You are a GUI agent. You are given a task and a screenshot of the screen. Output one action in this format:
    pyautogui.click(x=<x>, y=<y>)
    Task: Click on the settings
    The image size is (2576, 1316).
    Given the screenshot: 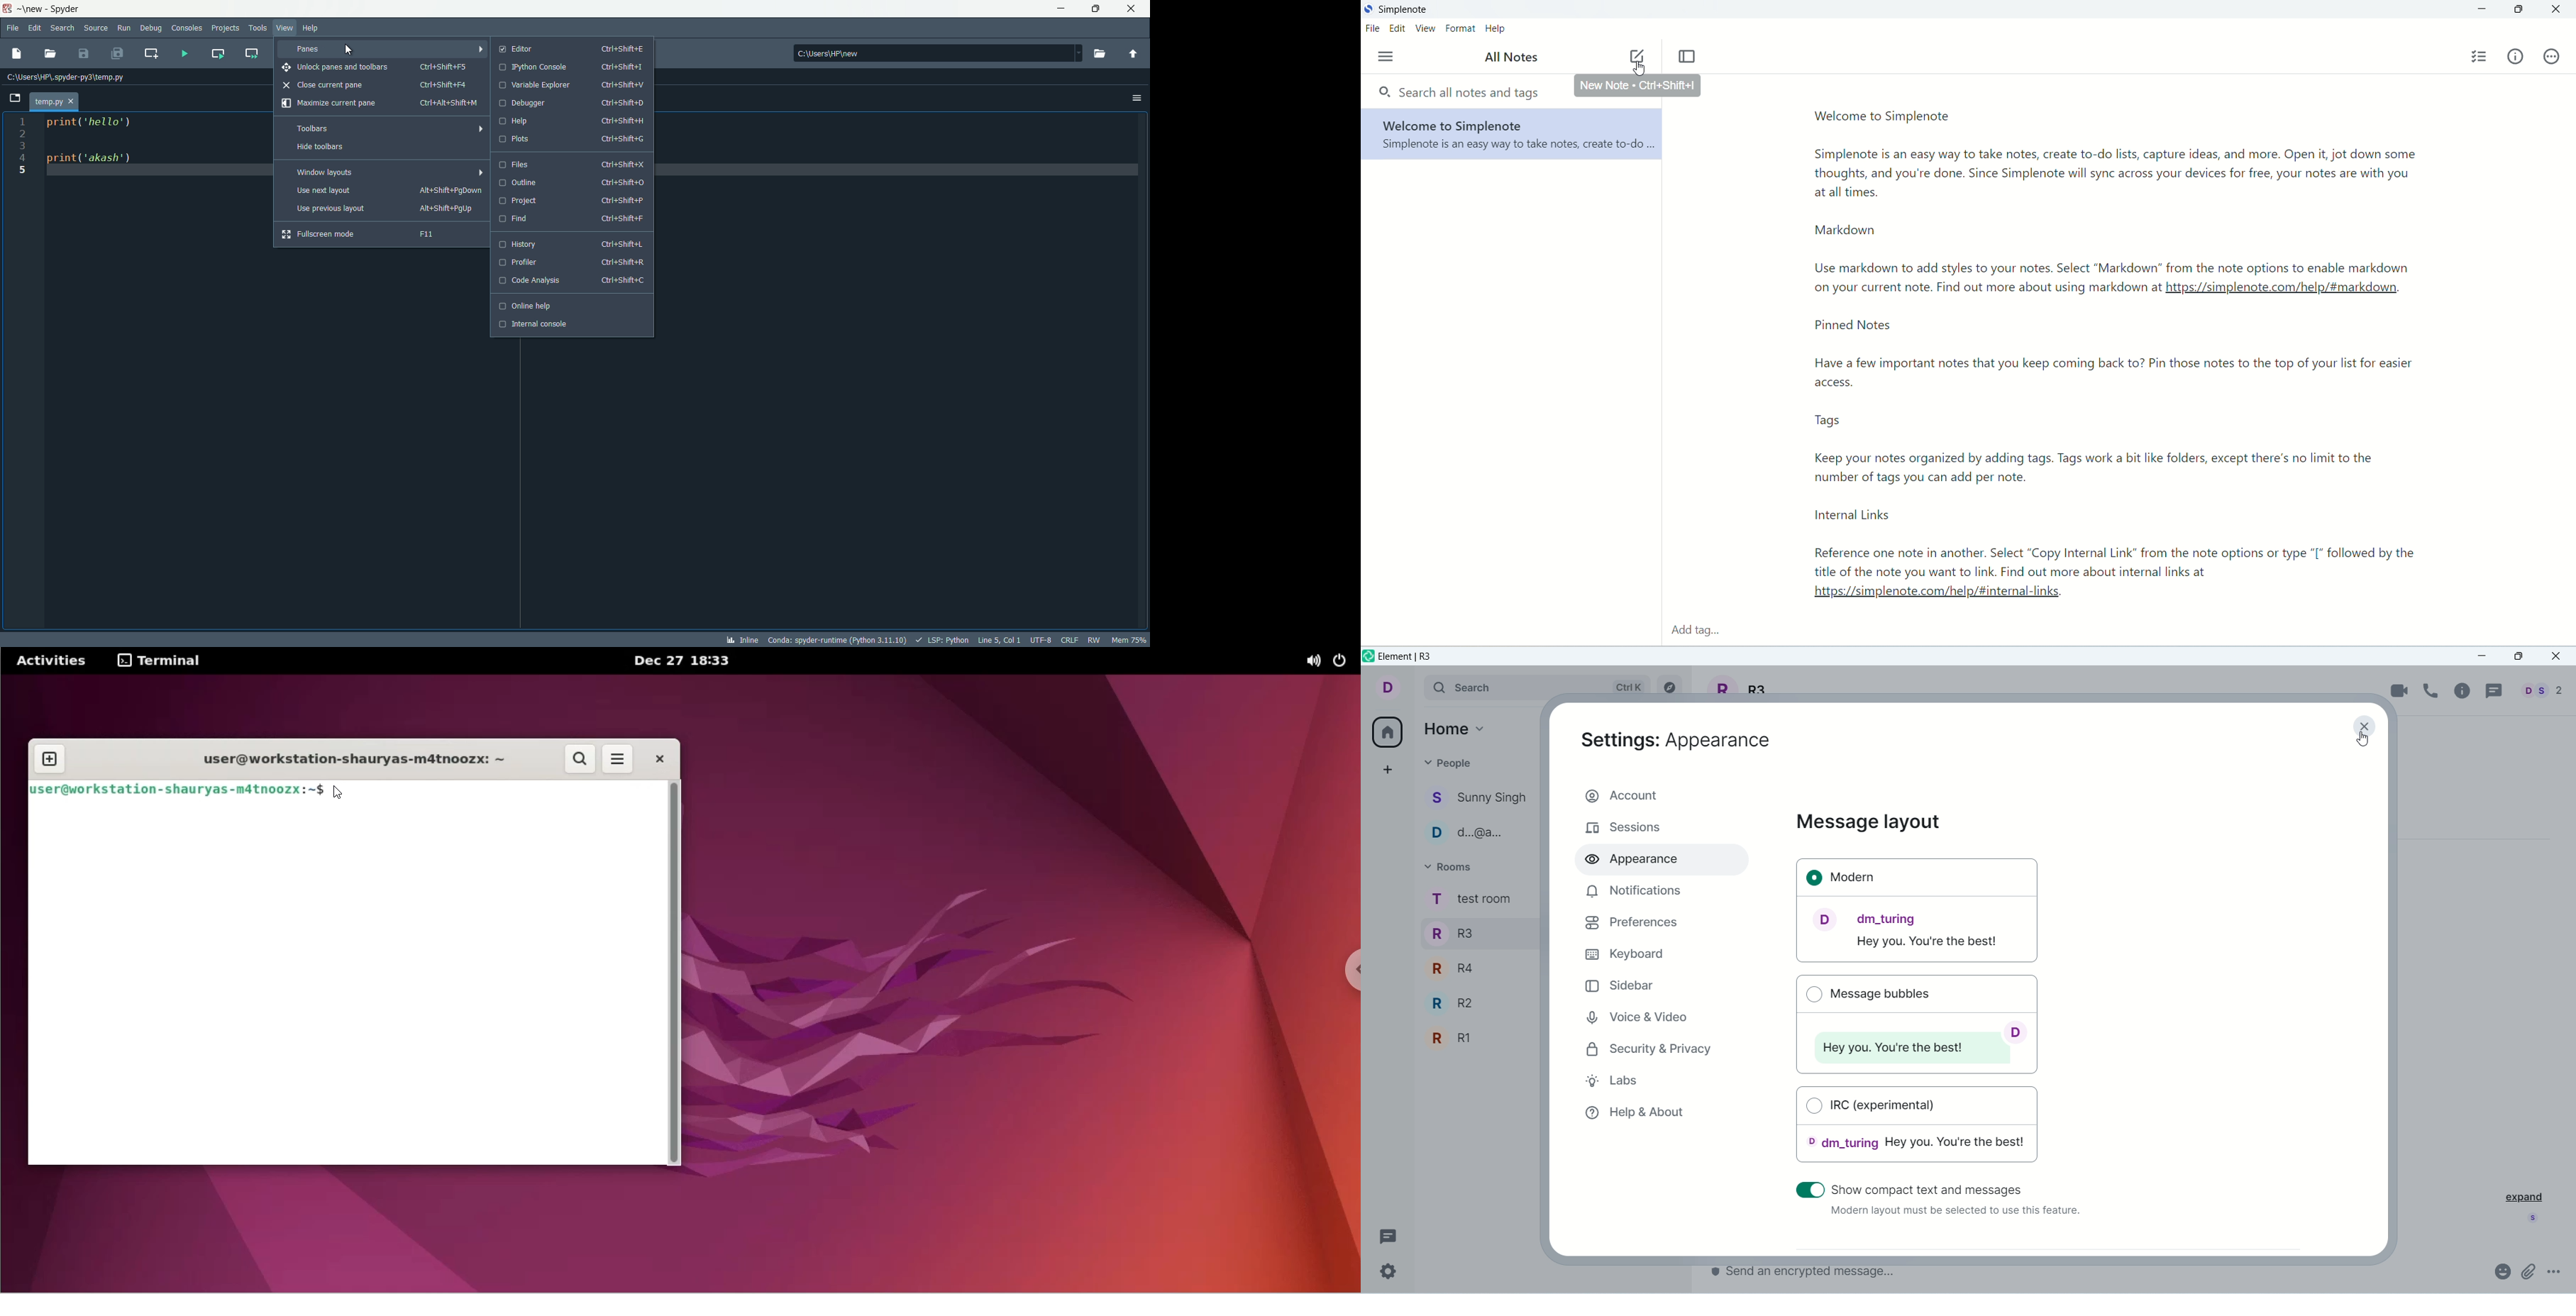 What is the action you would take?
    pyautogui.click(x=1389, y=1272)
    